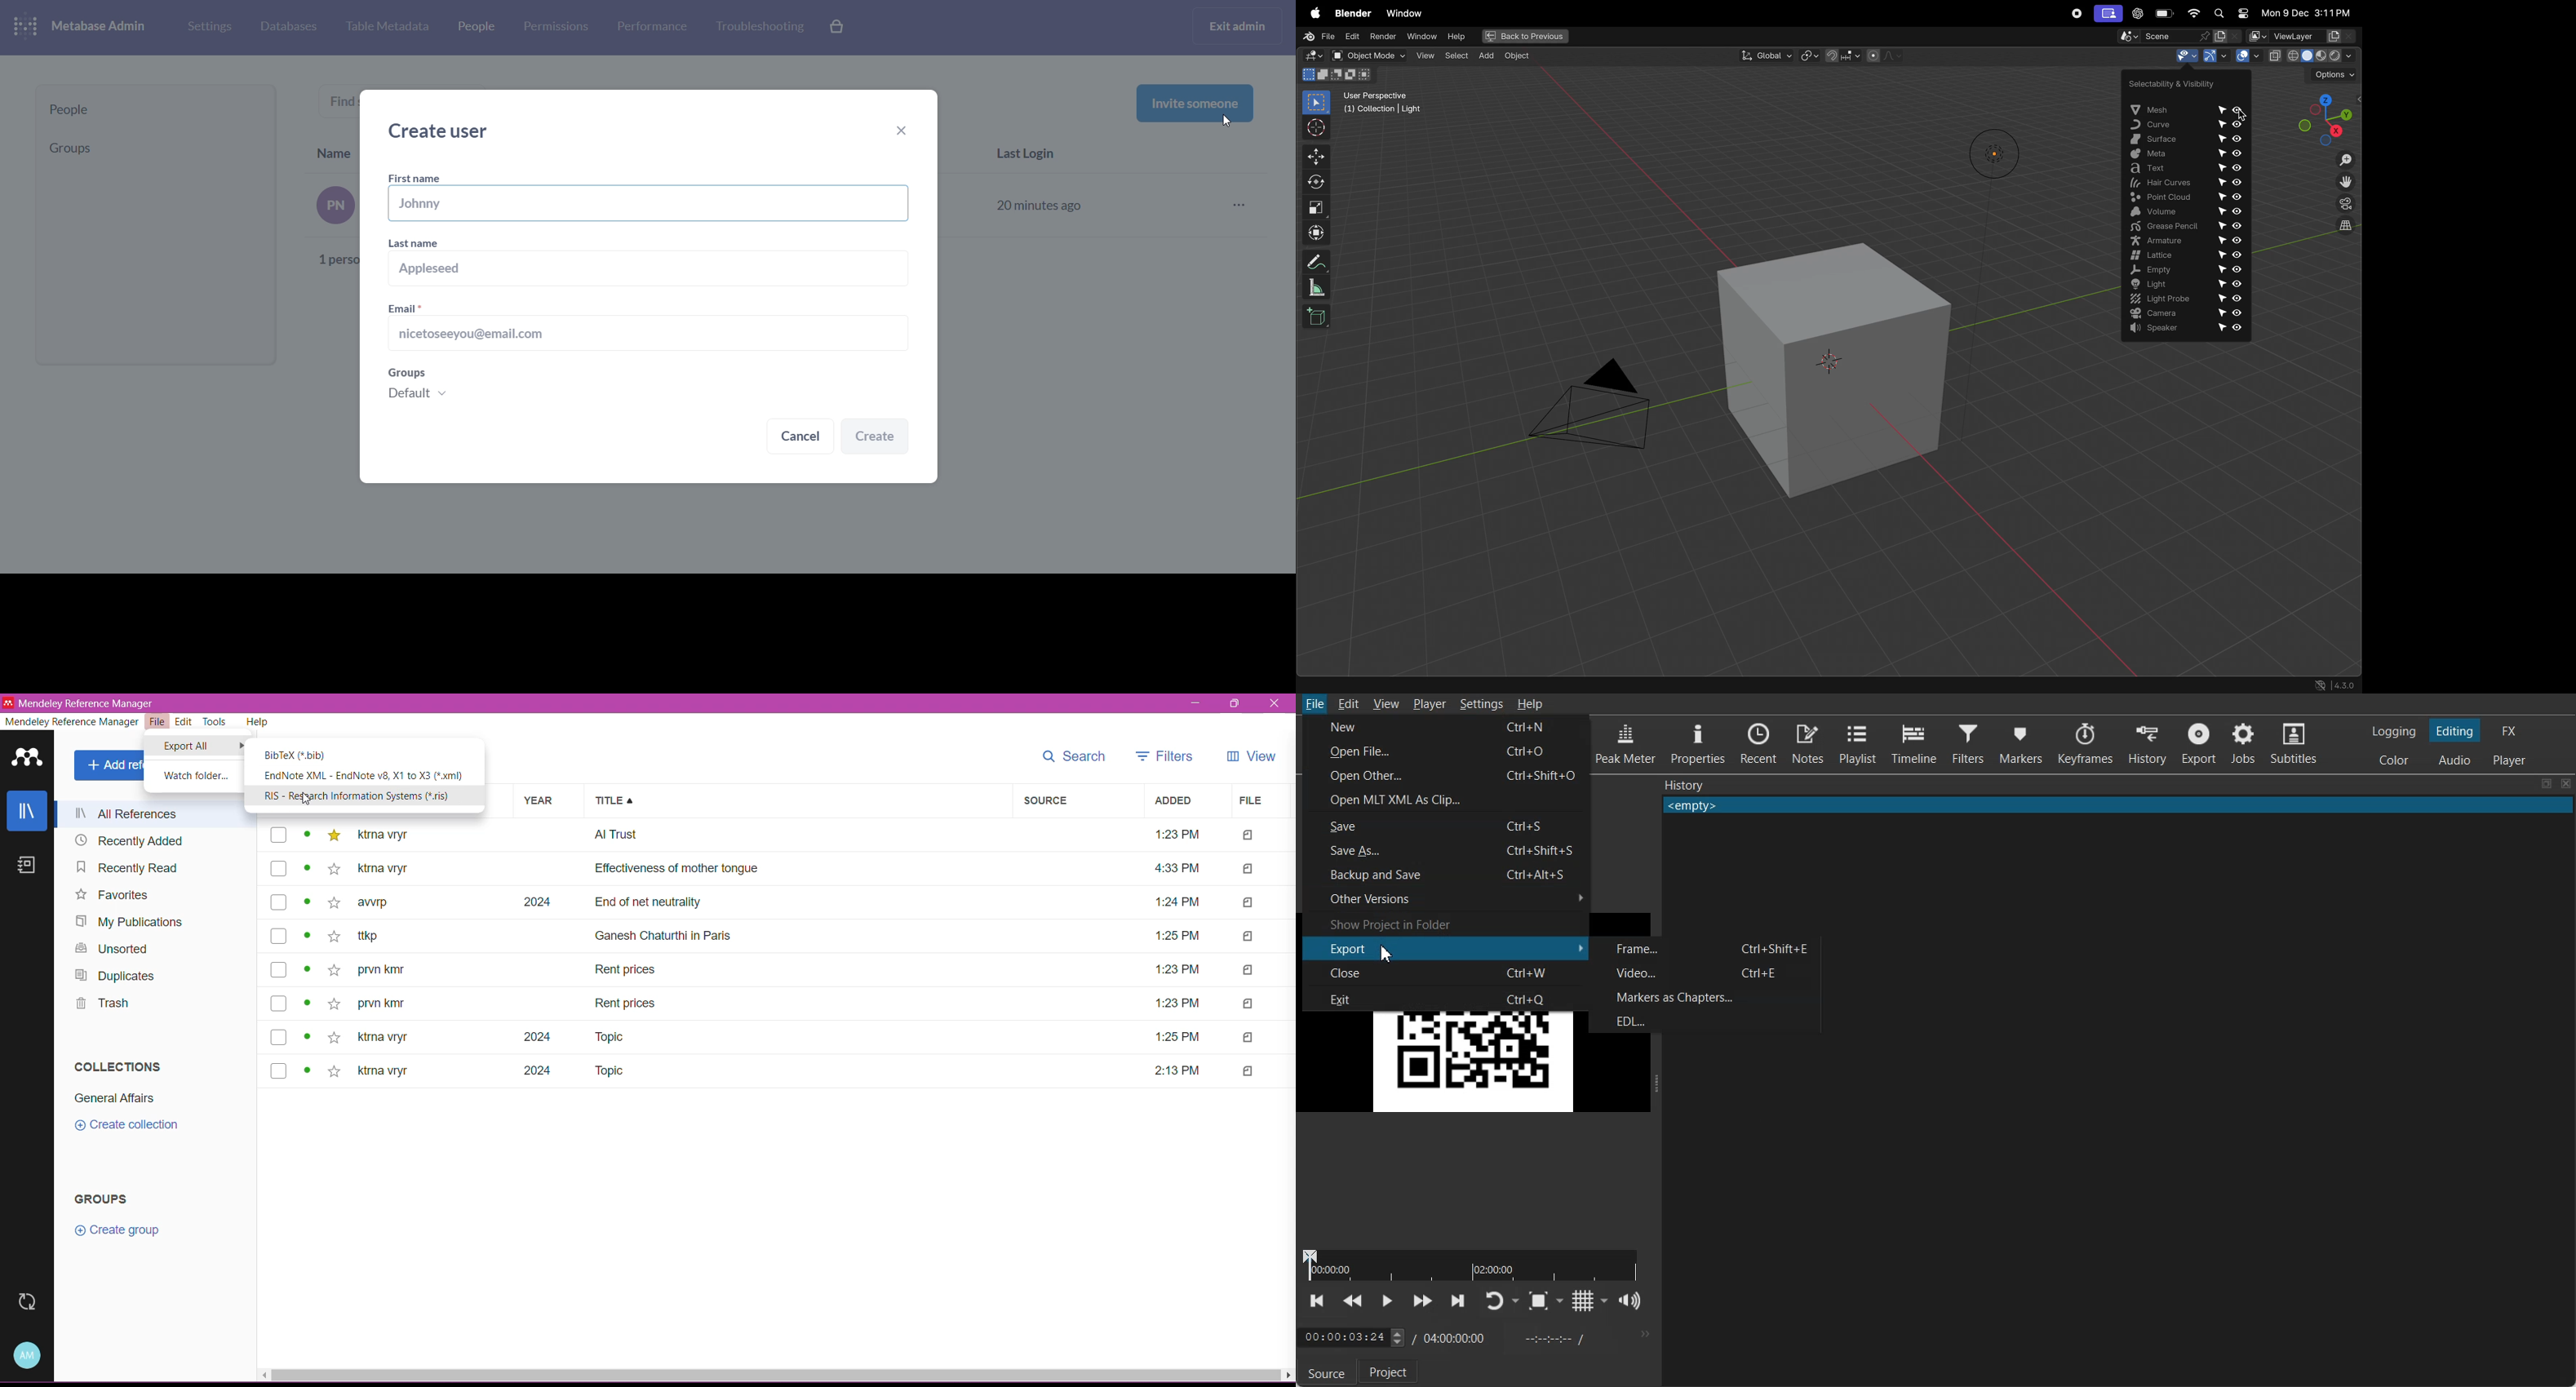  Describe the element at coordinates (1808, 743) in the screenshot. I see `Notes` at that location.